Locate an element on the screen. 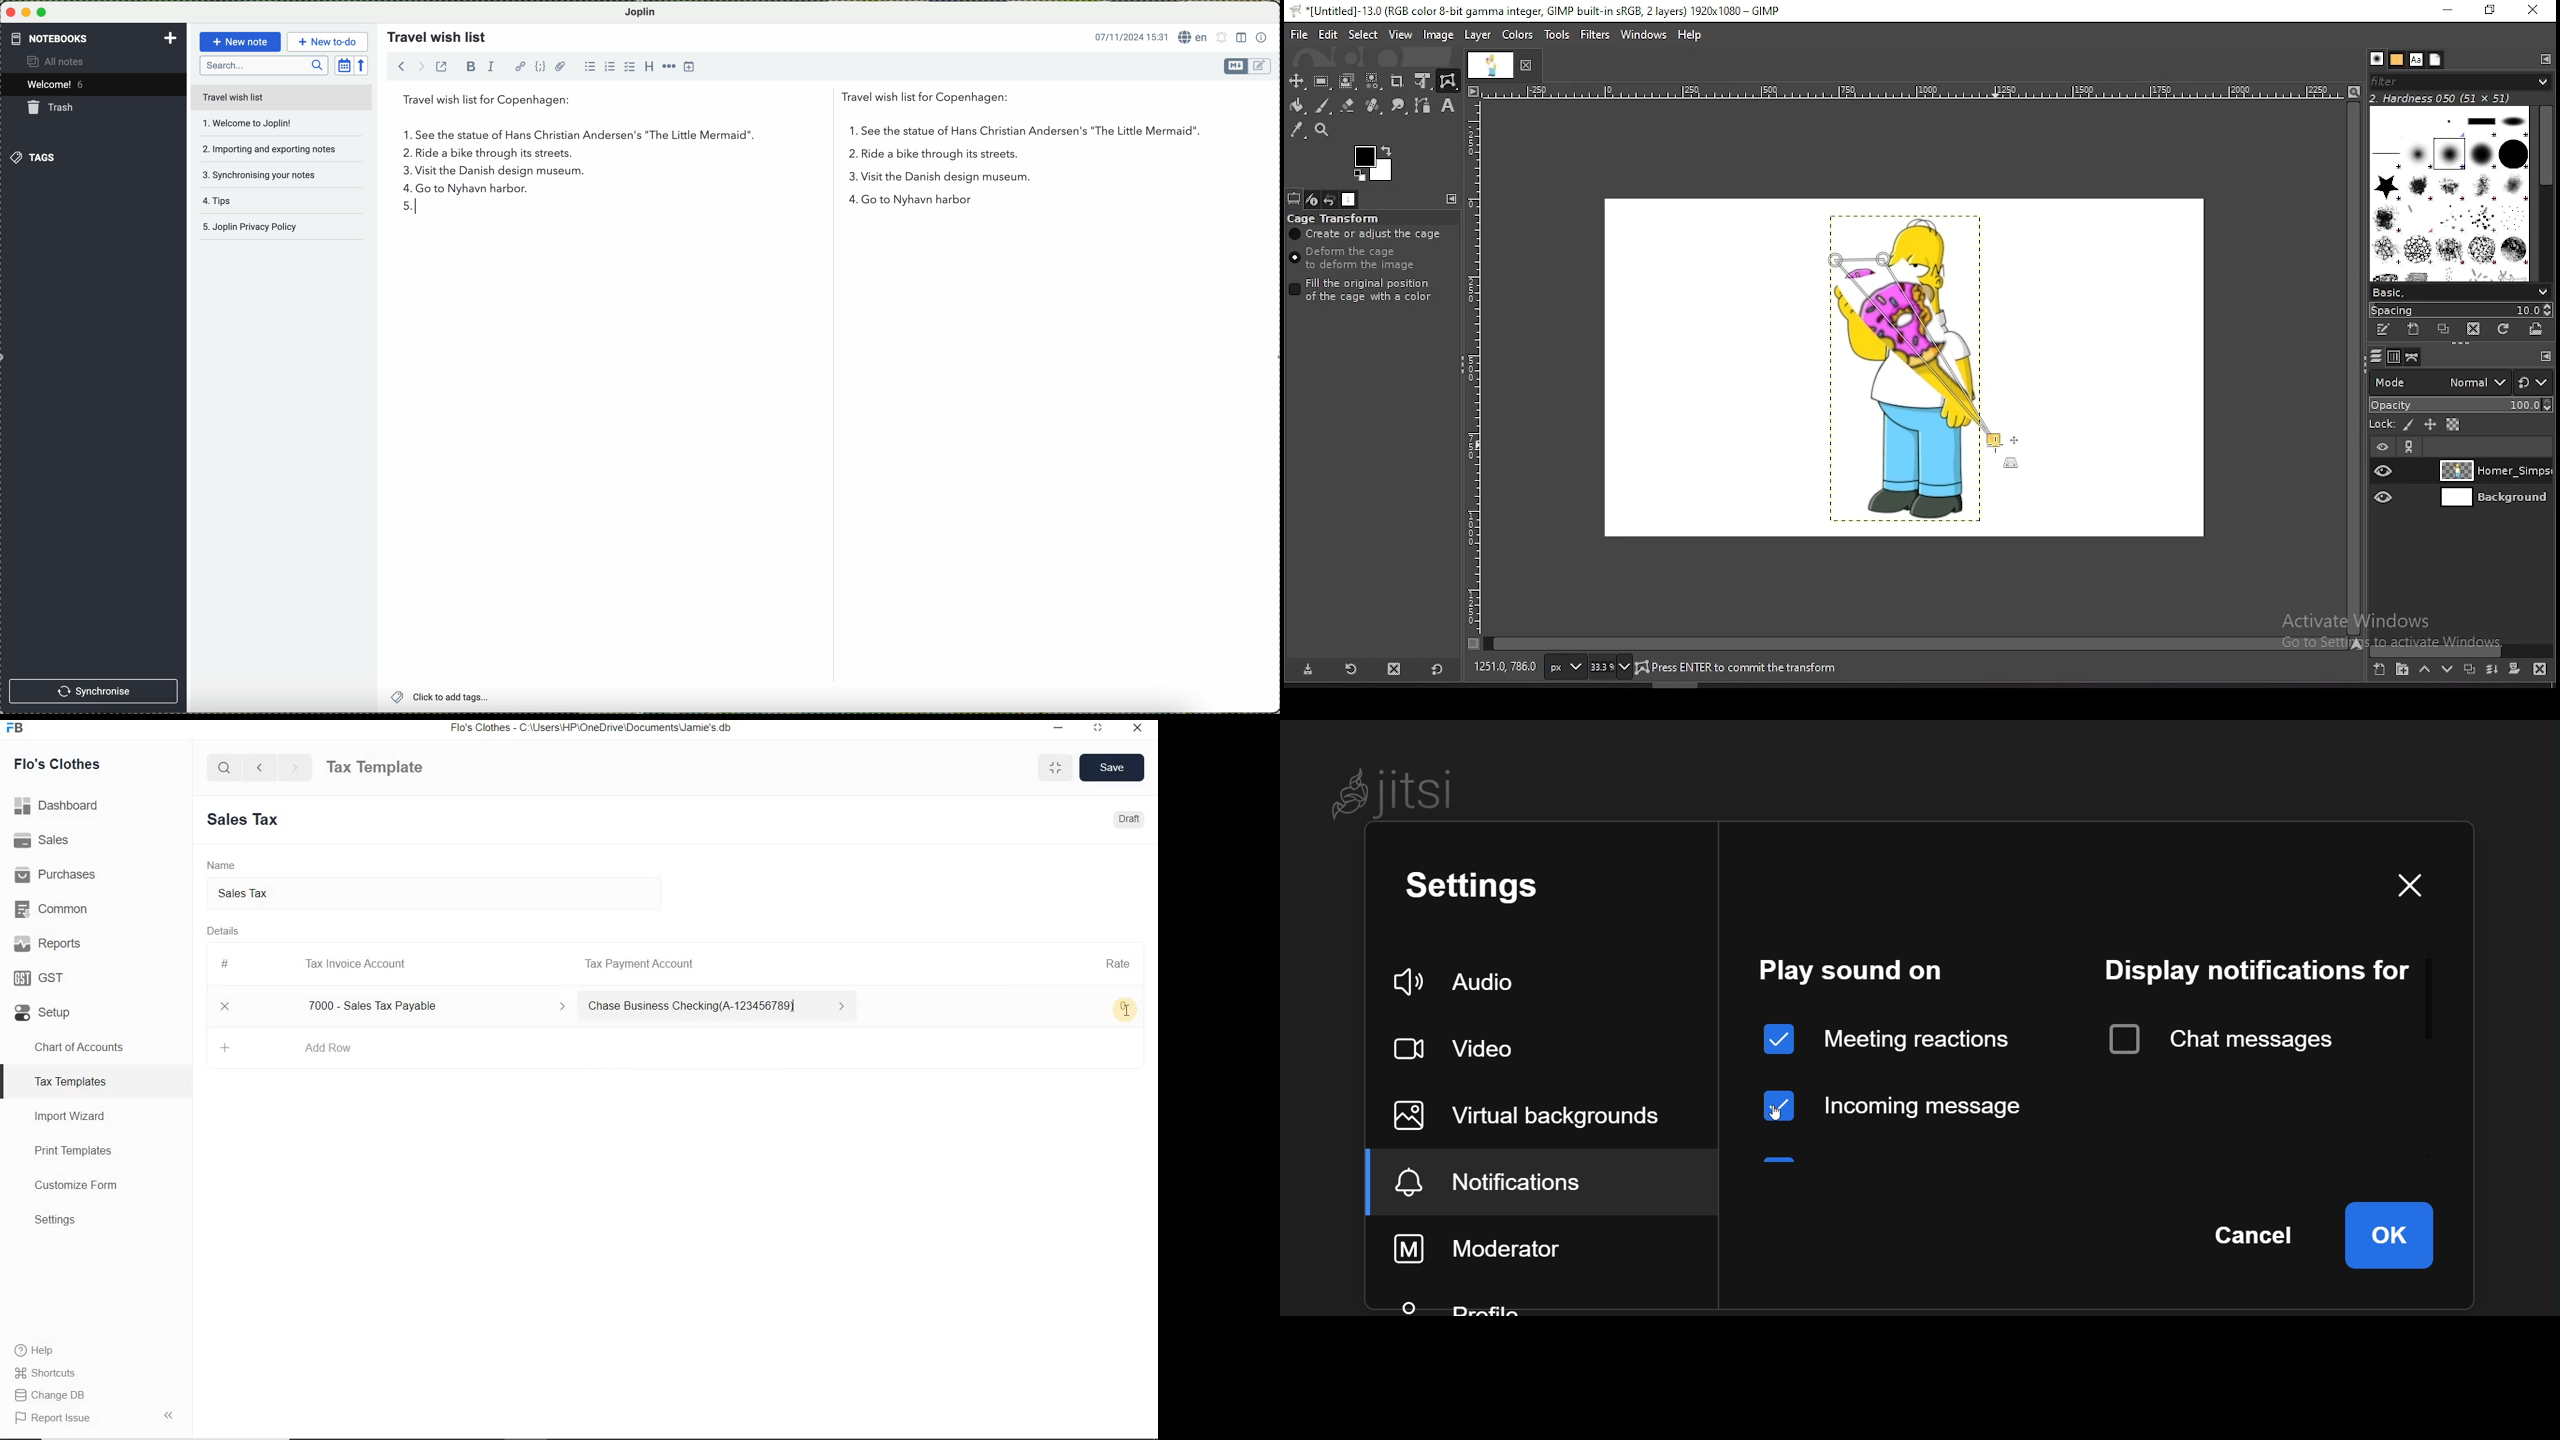  Details is located at coordinates (223, 930).